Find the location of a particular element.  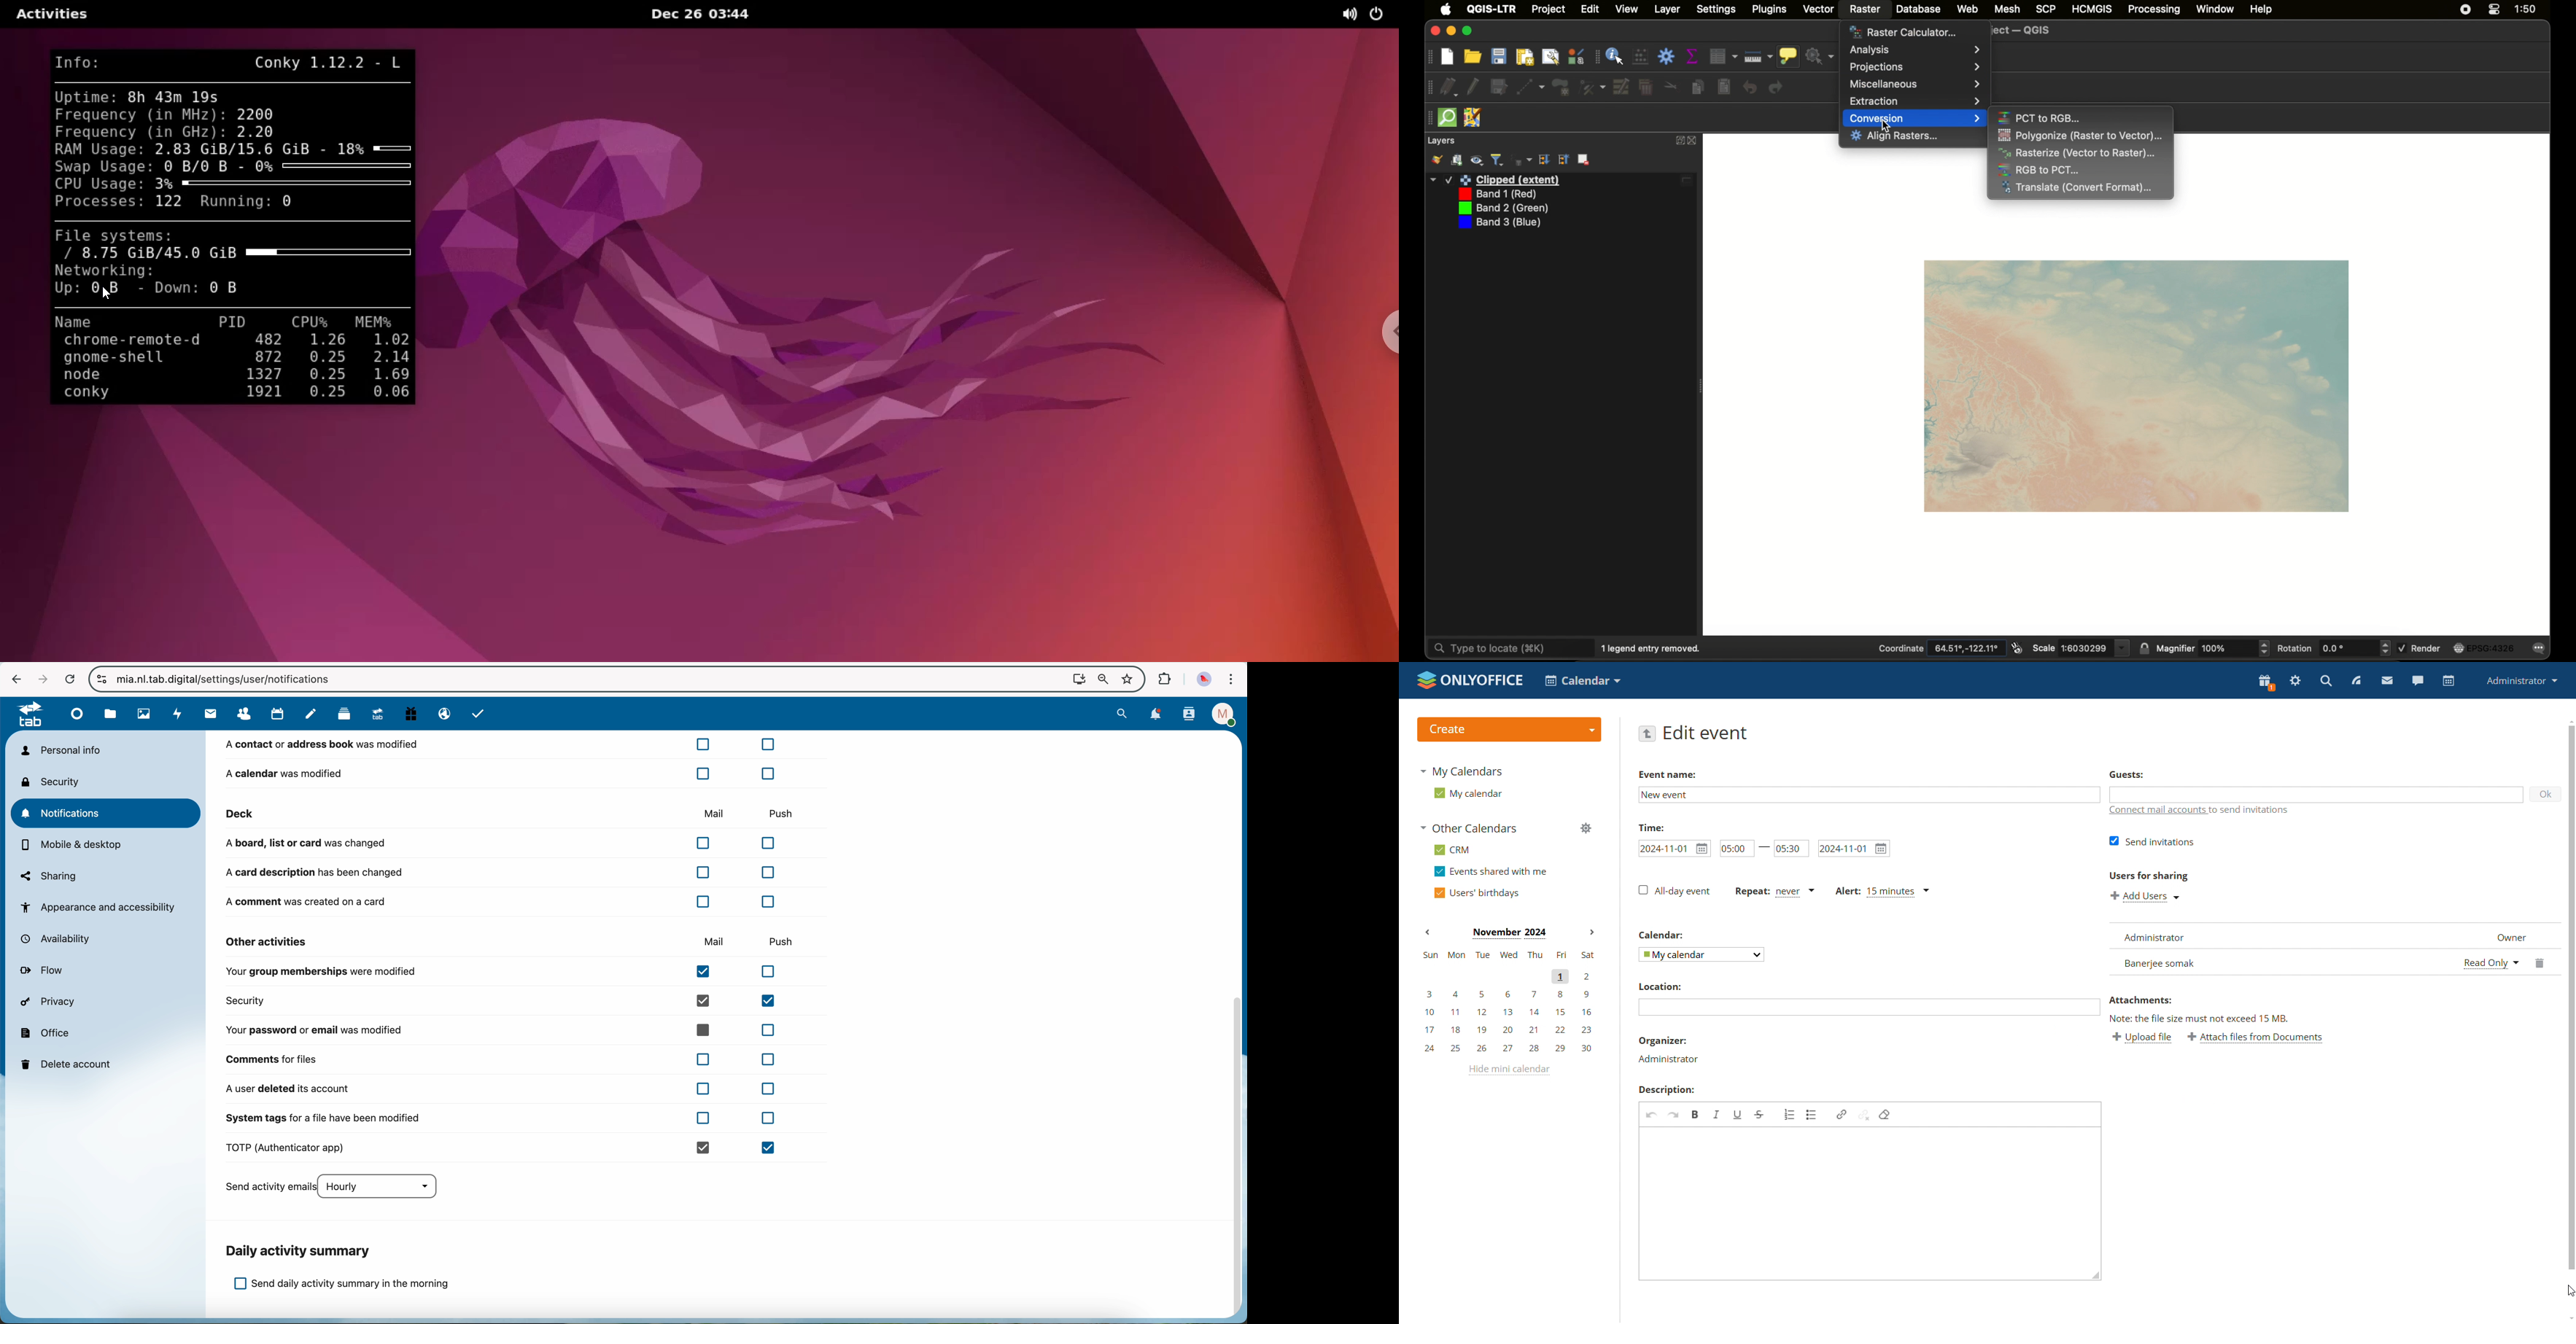

favorites is located at coordinates (1126, 677).